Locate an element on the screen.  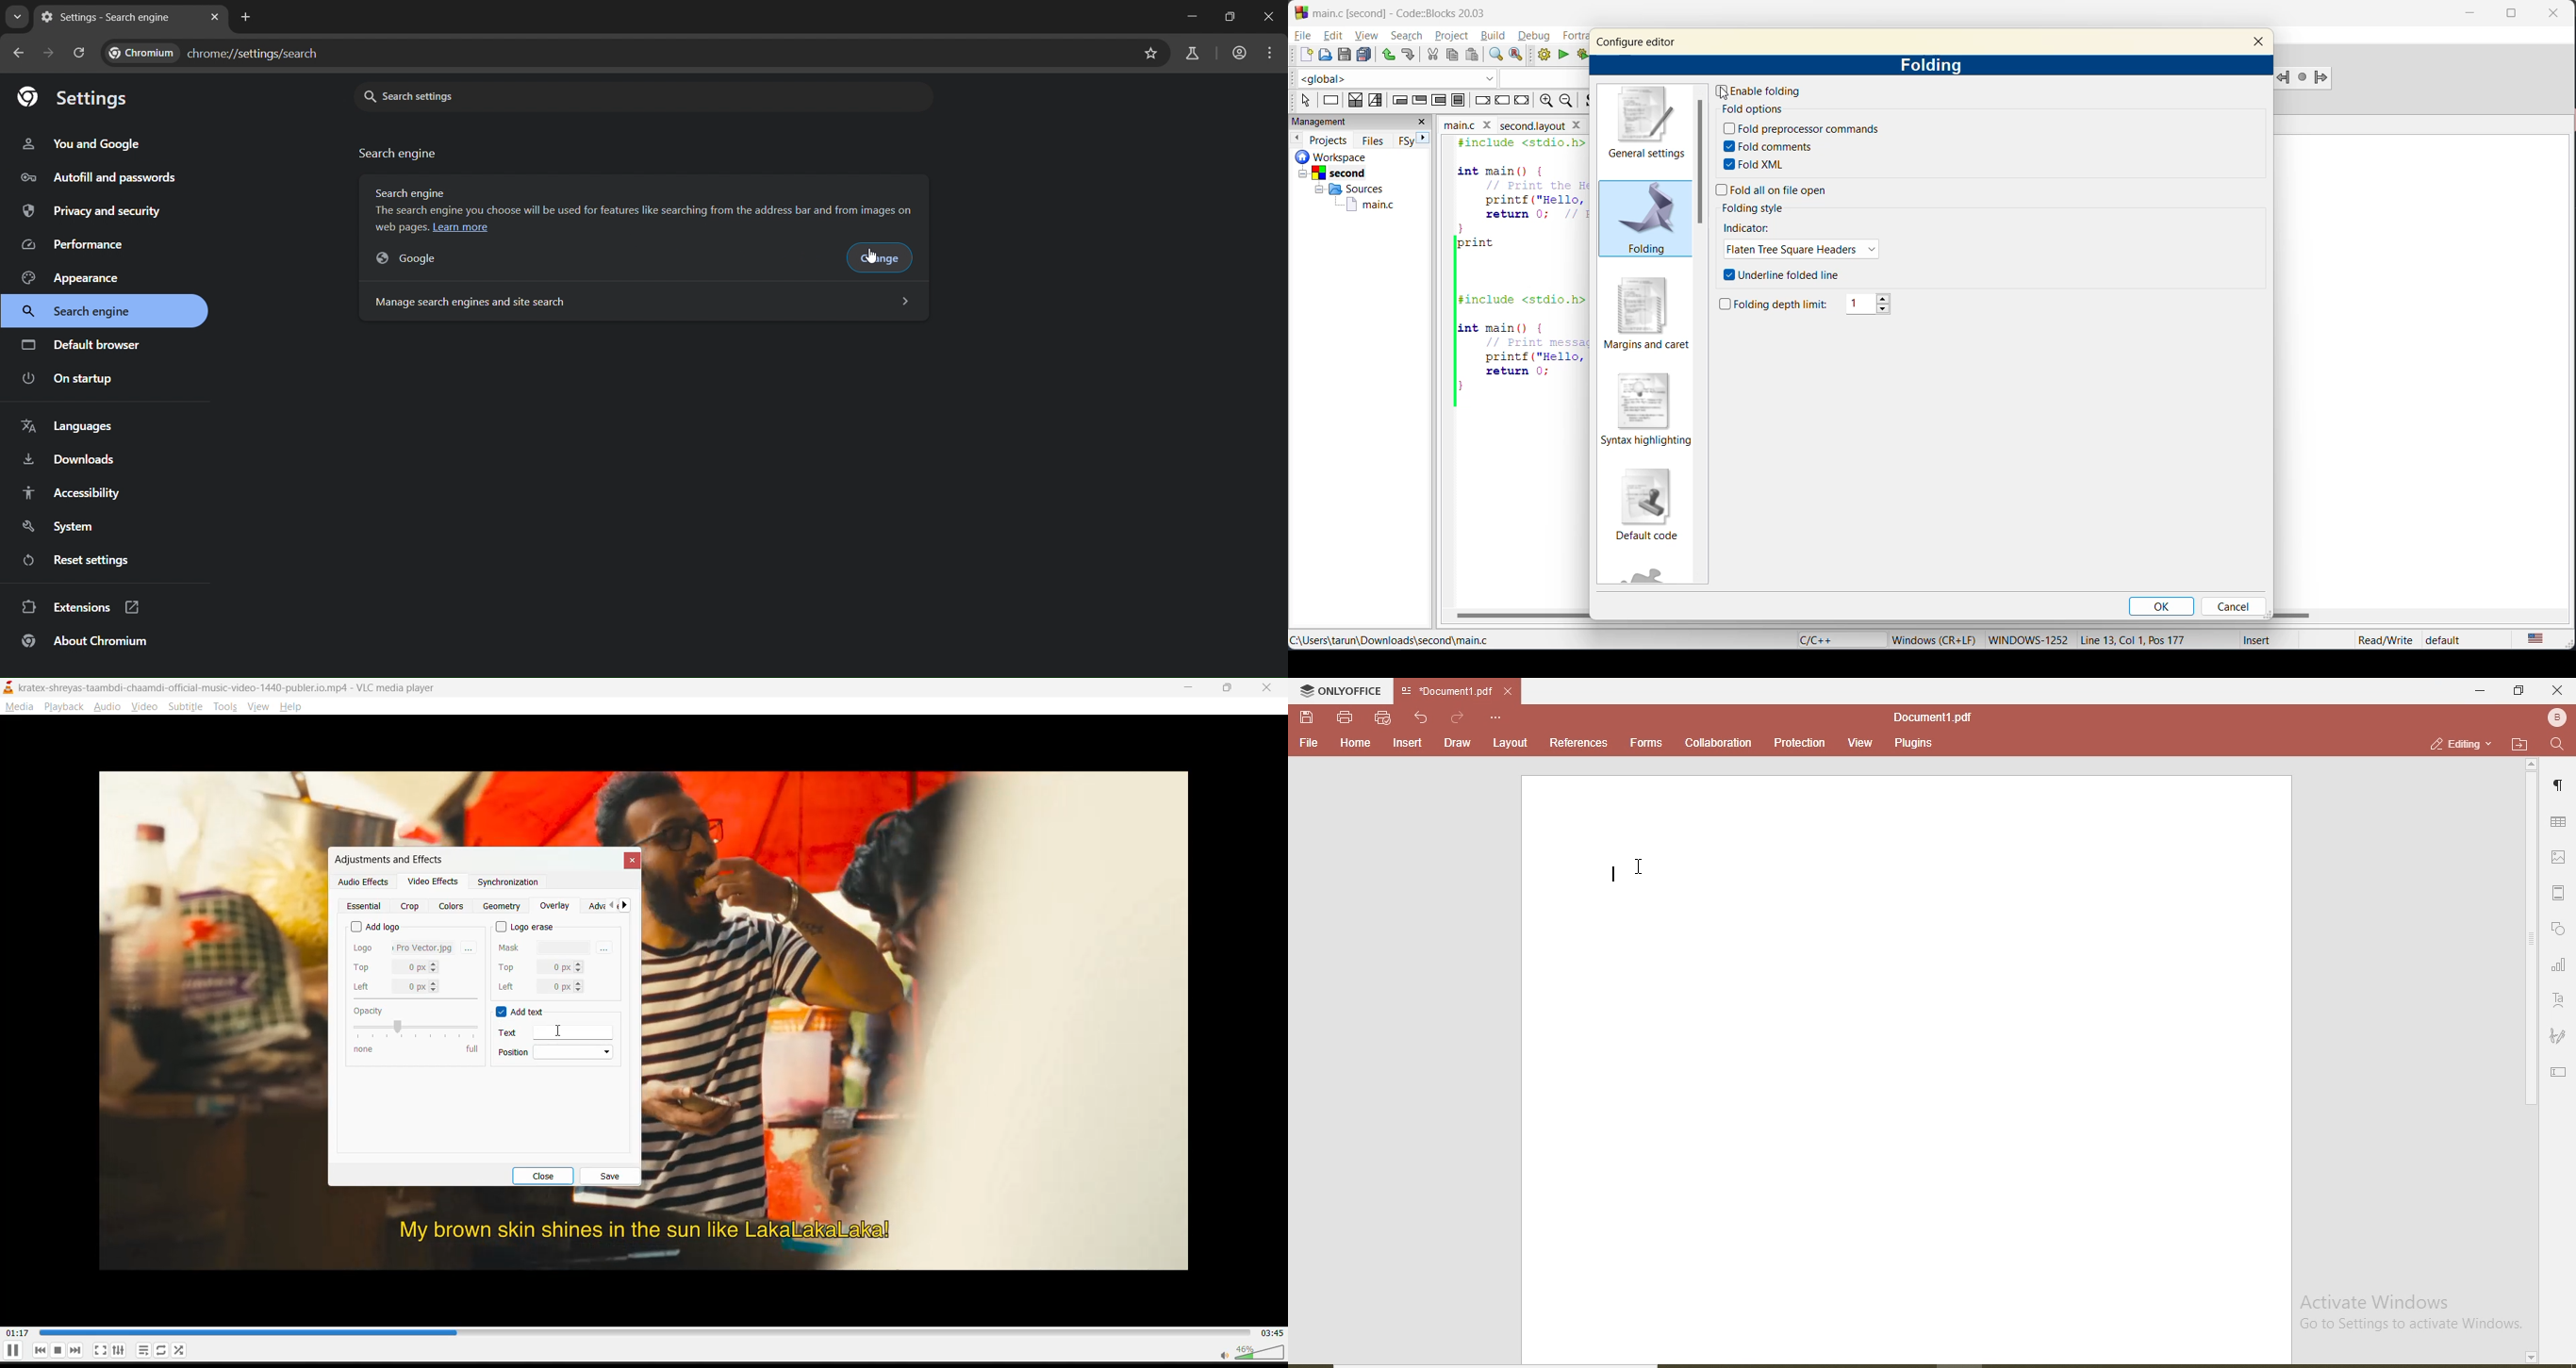
text cursor is located at coordinates (559, 1029).